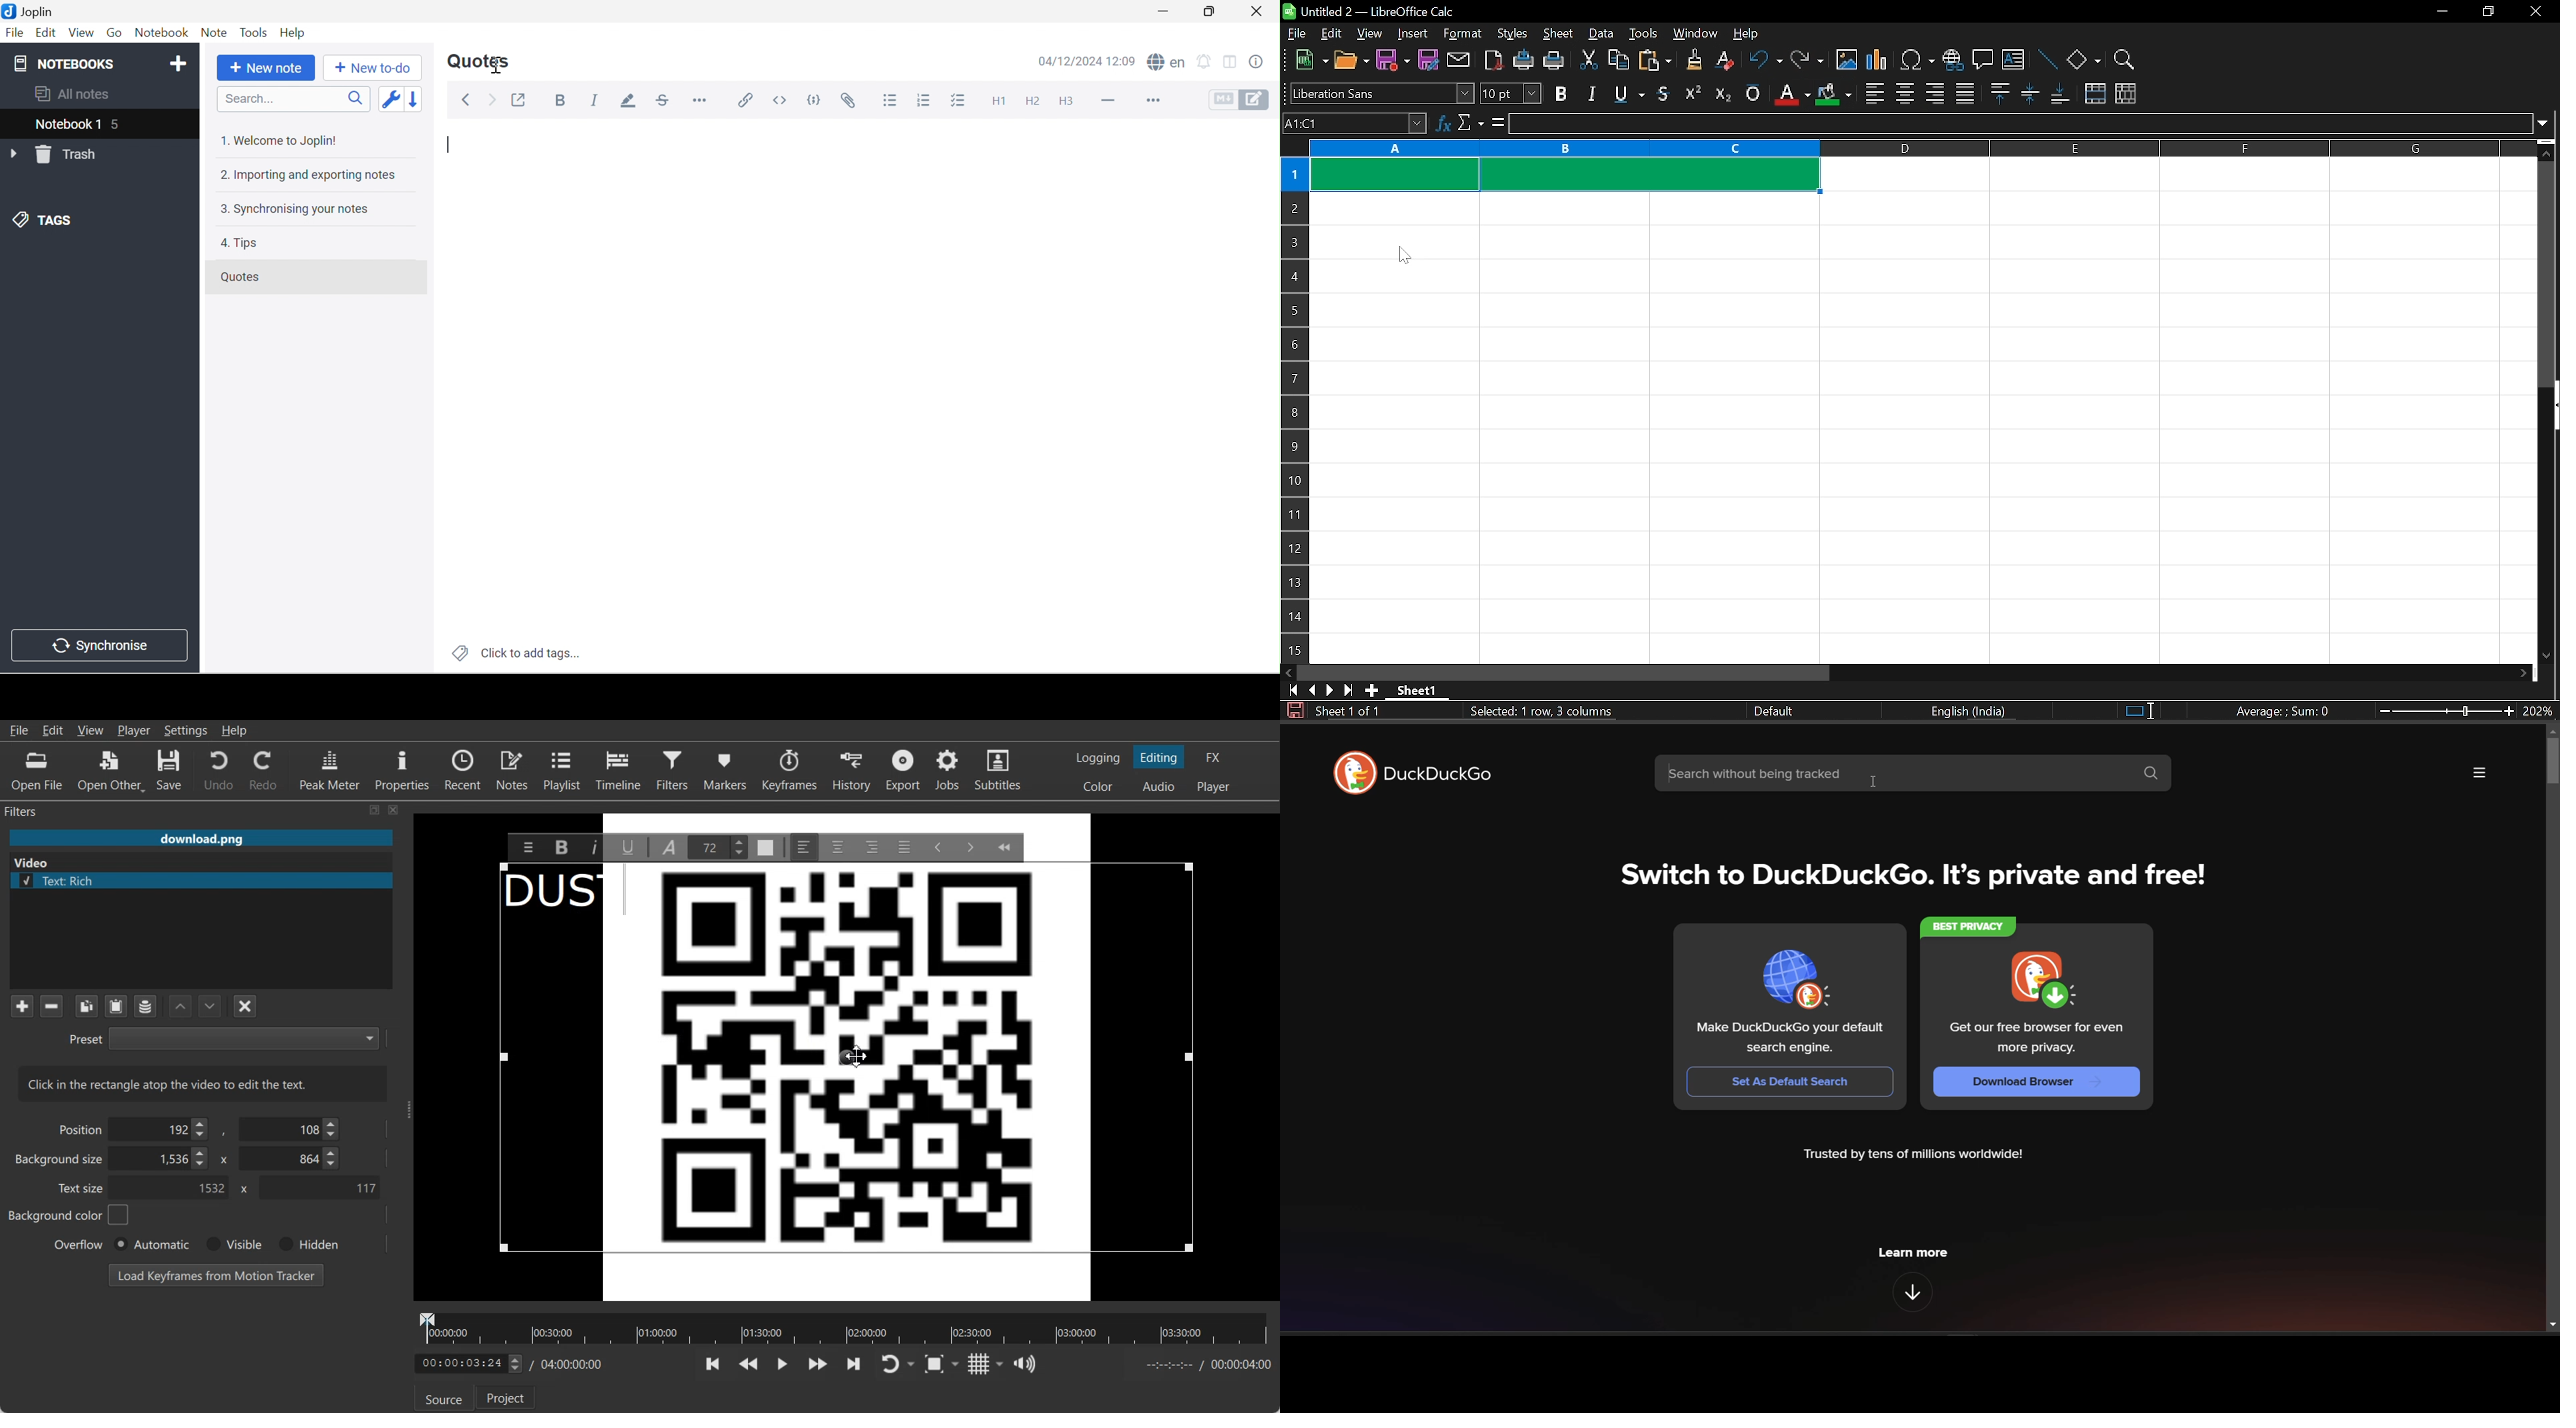  What do you see at coordinates (82, 33) in the screenshot?
I see `View` at bounding box center [82, 33].